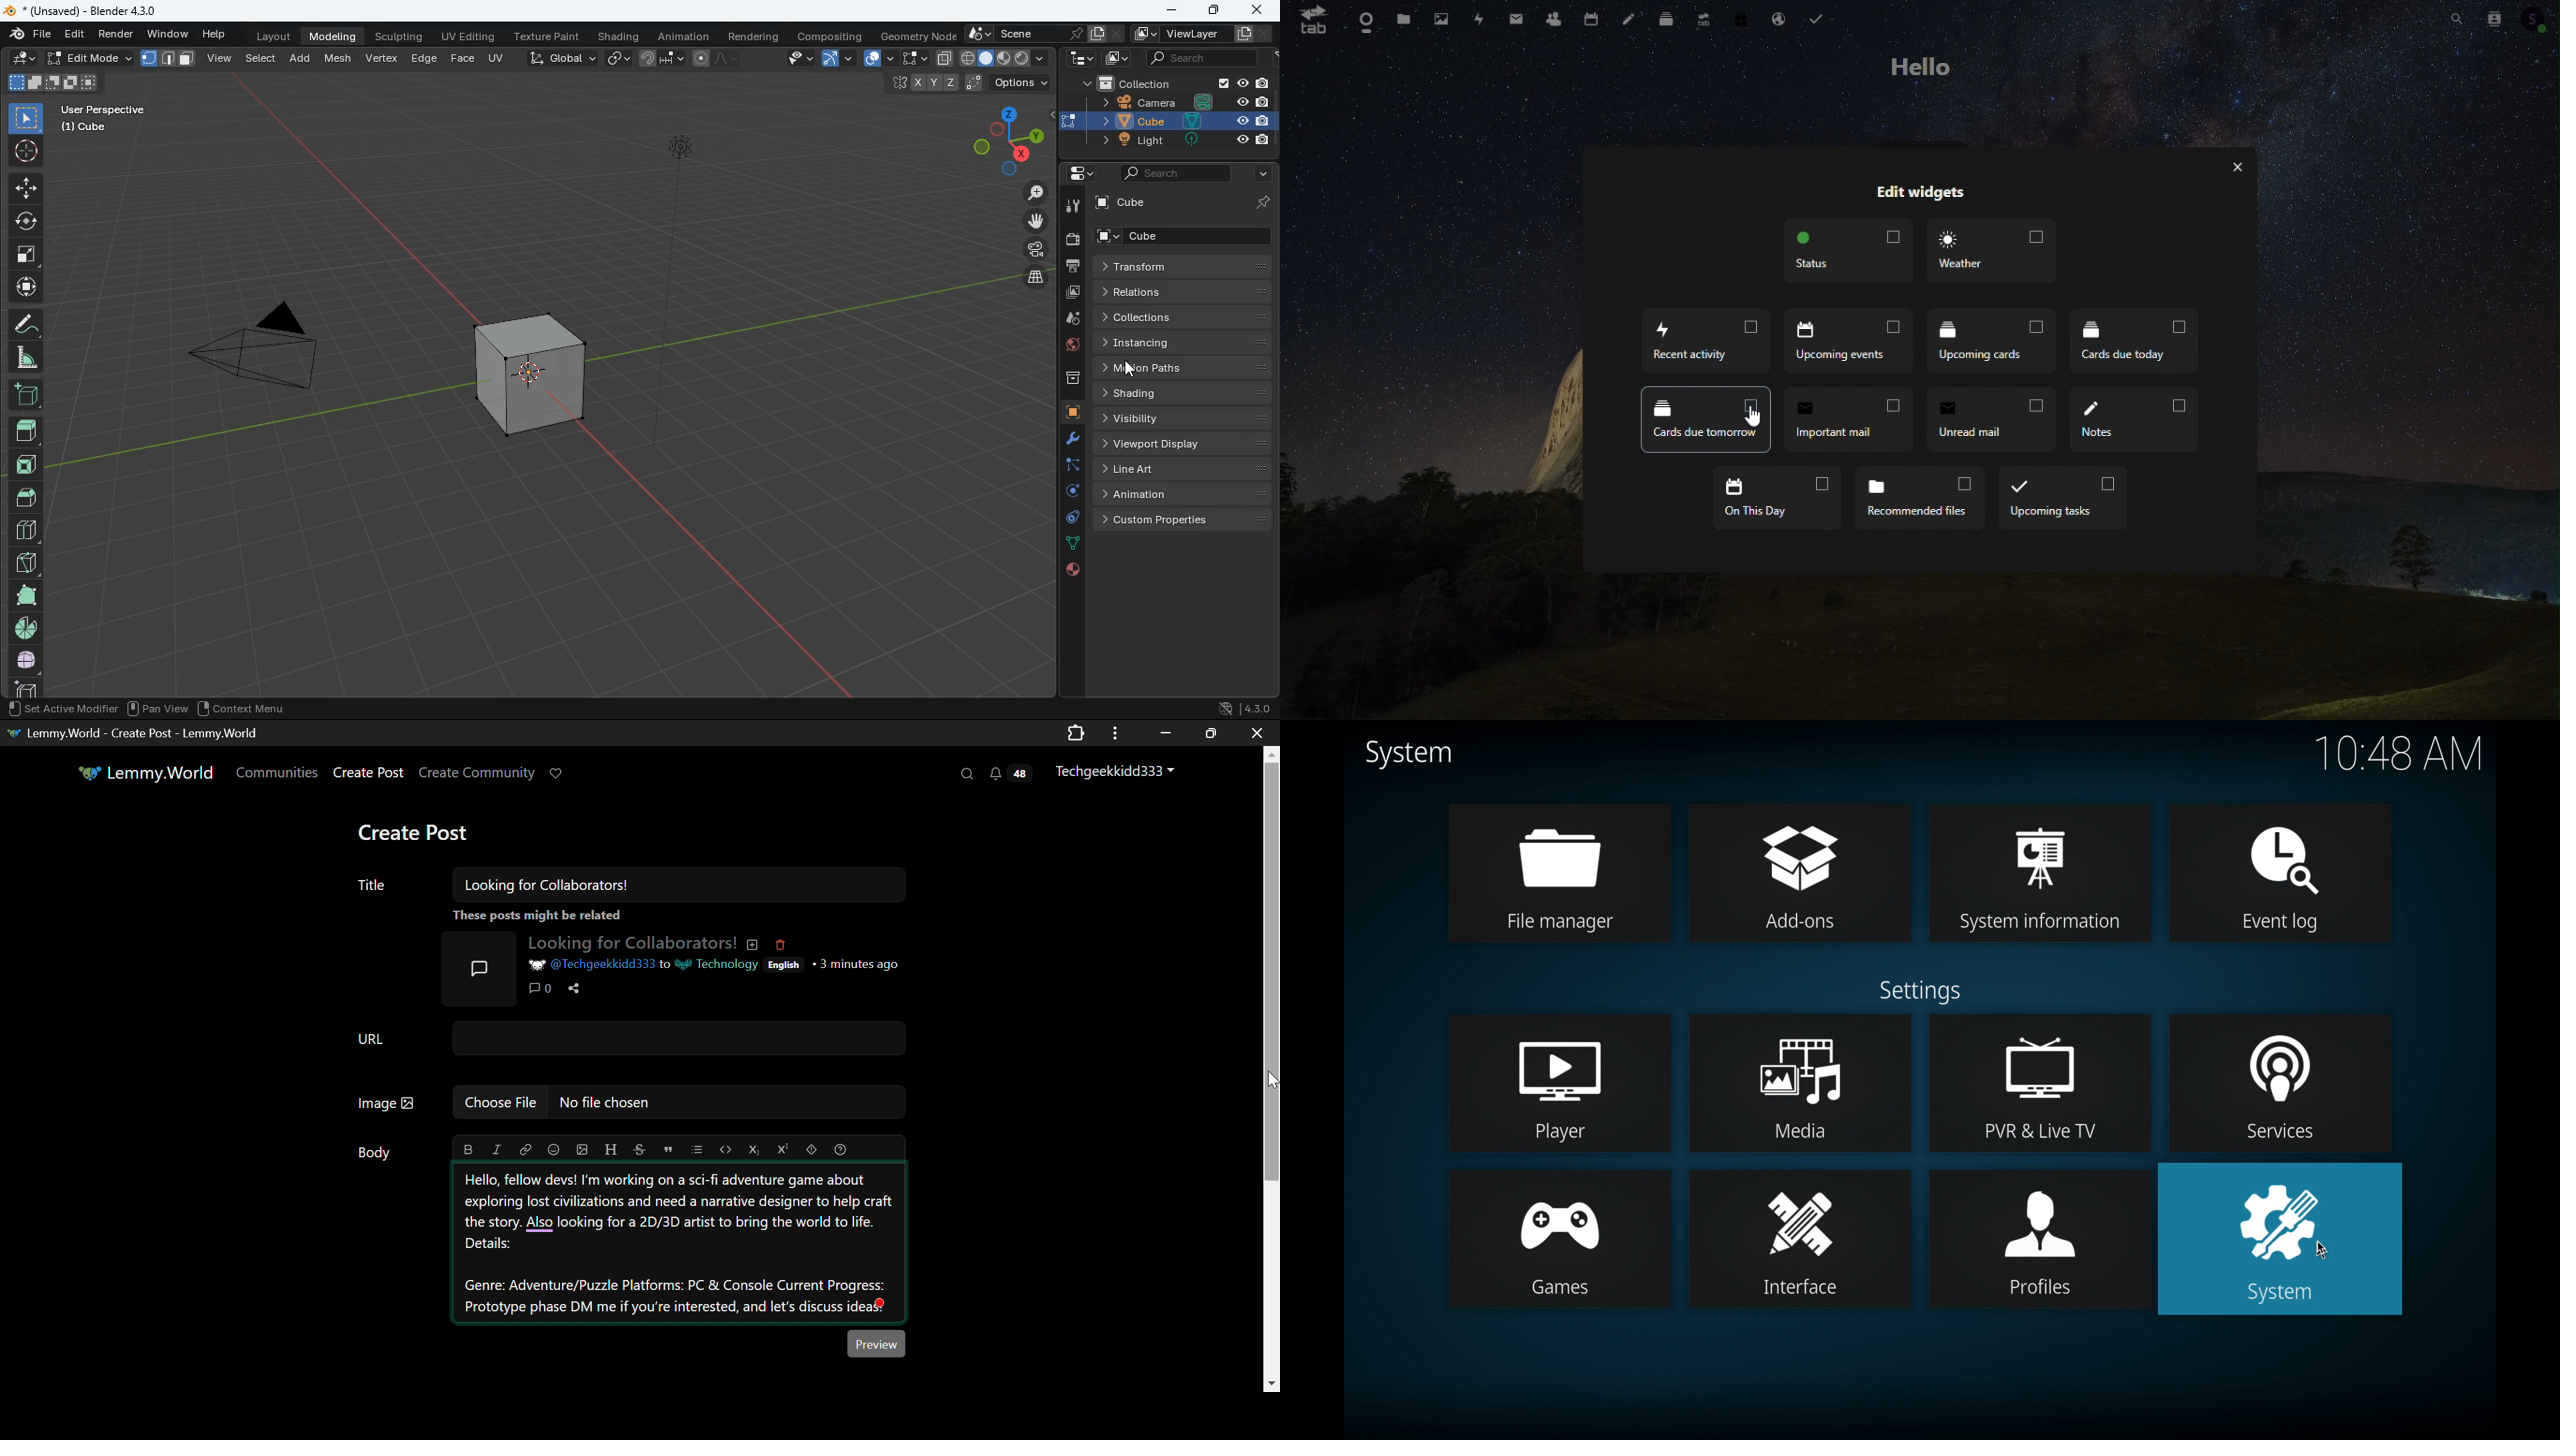 This screenshot has height=1456, width=2576. I want to click on globe, so click(1068, 348).